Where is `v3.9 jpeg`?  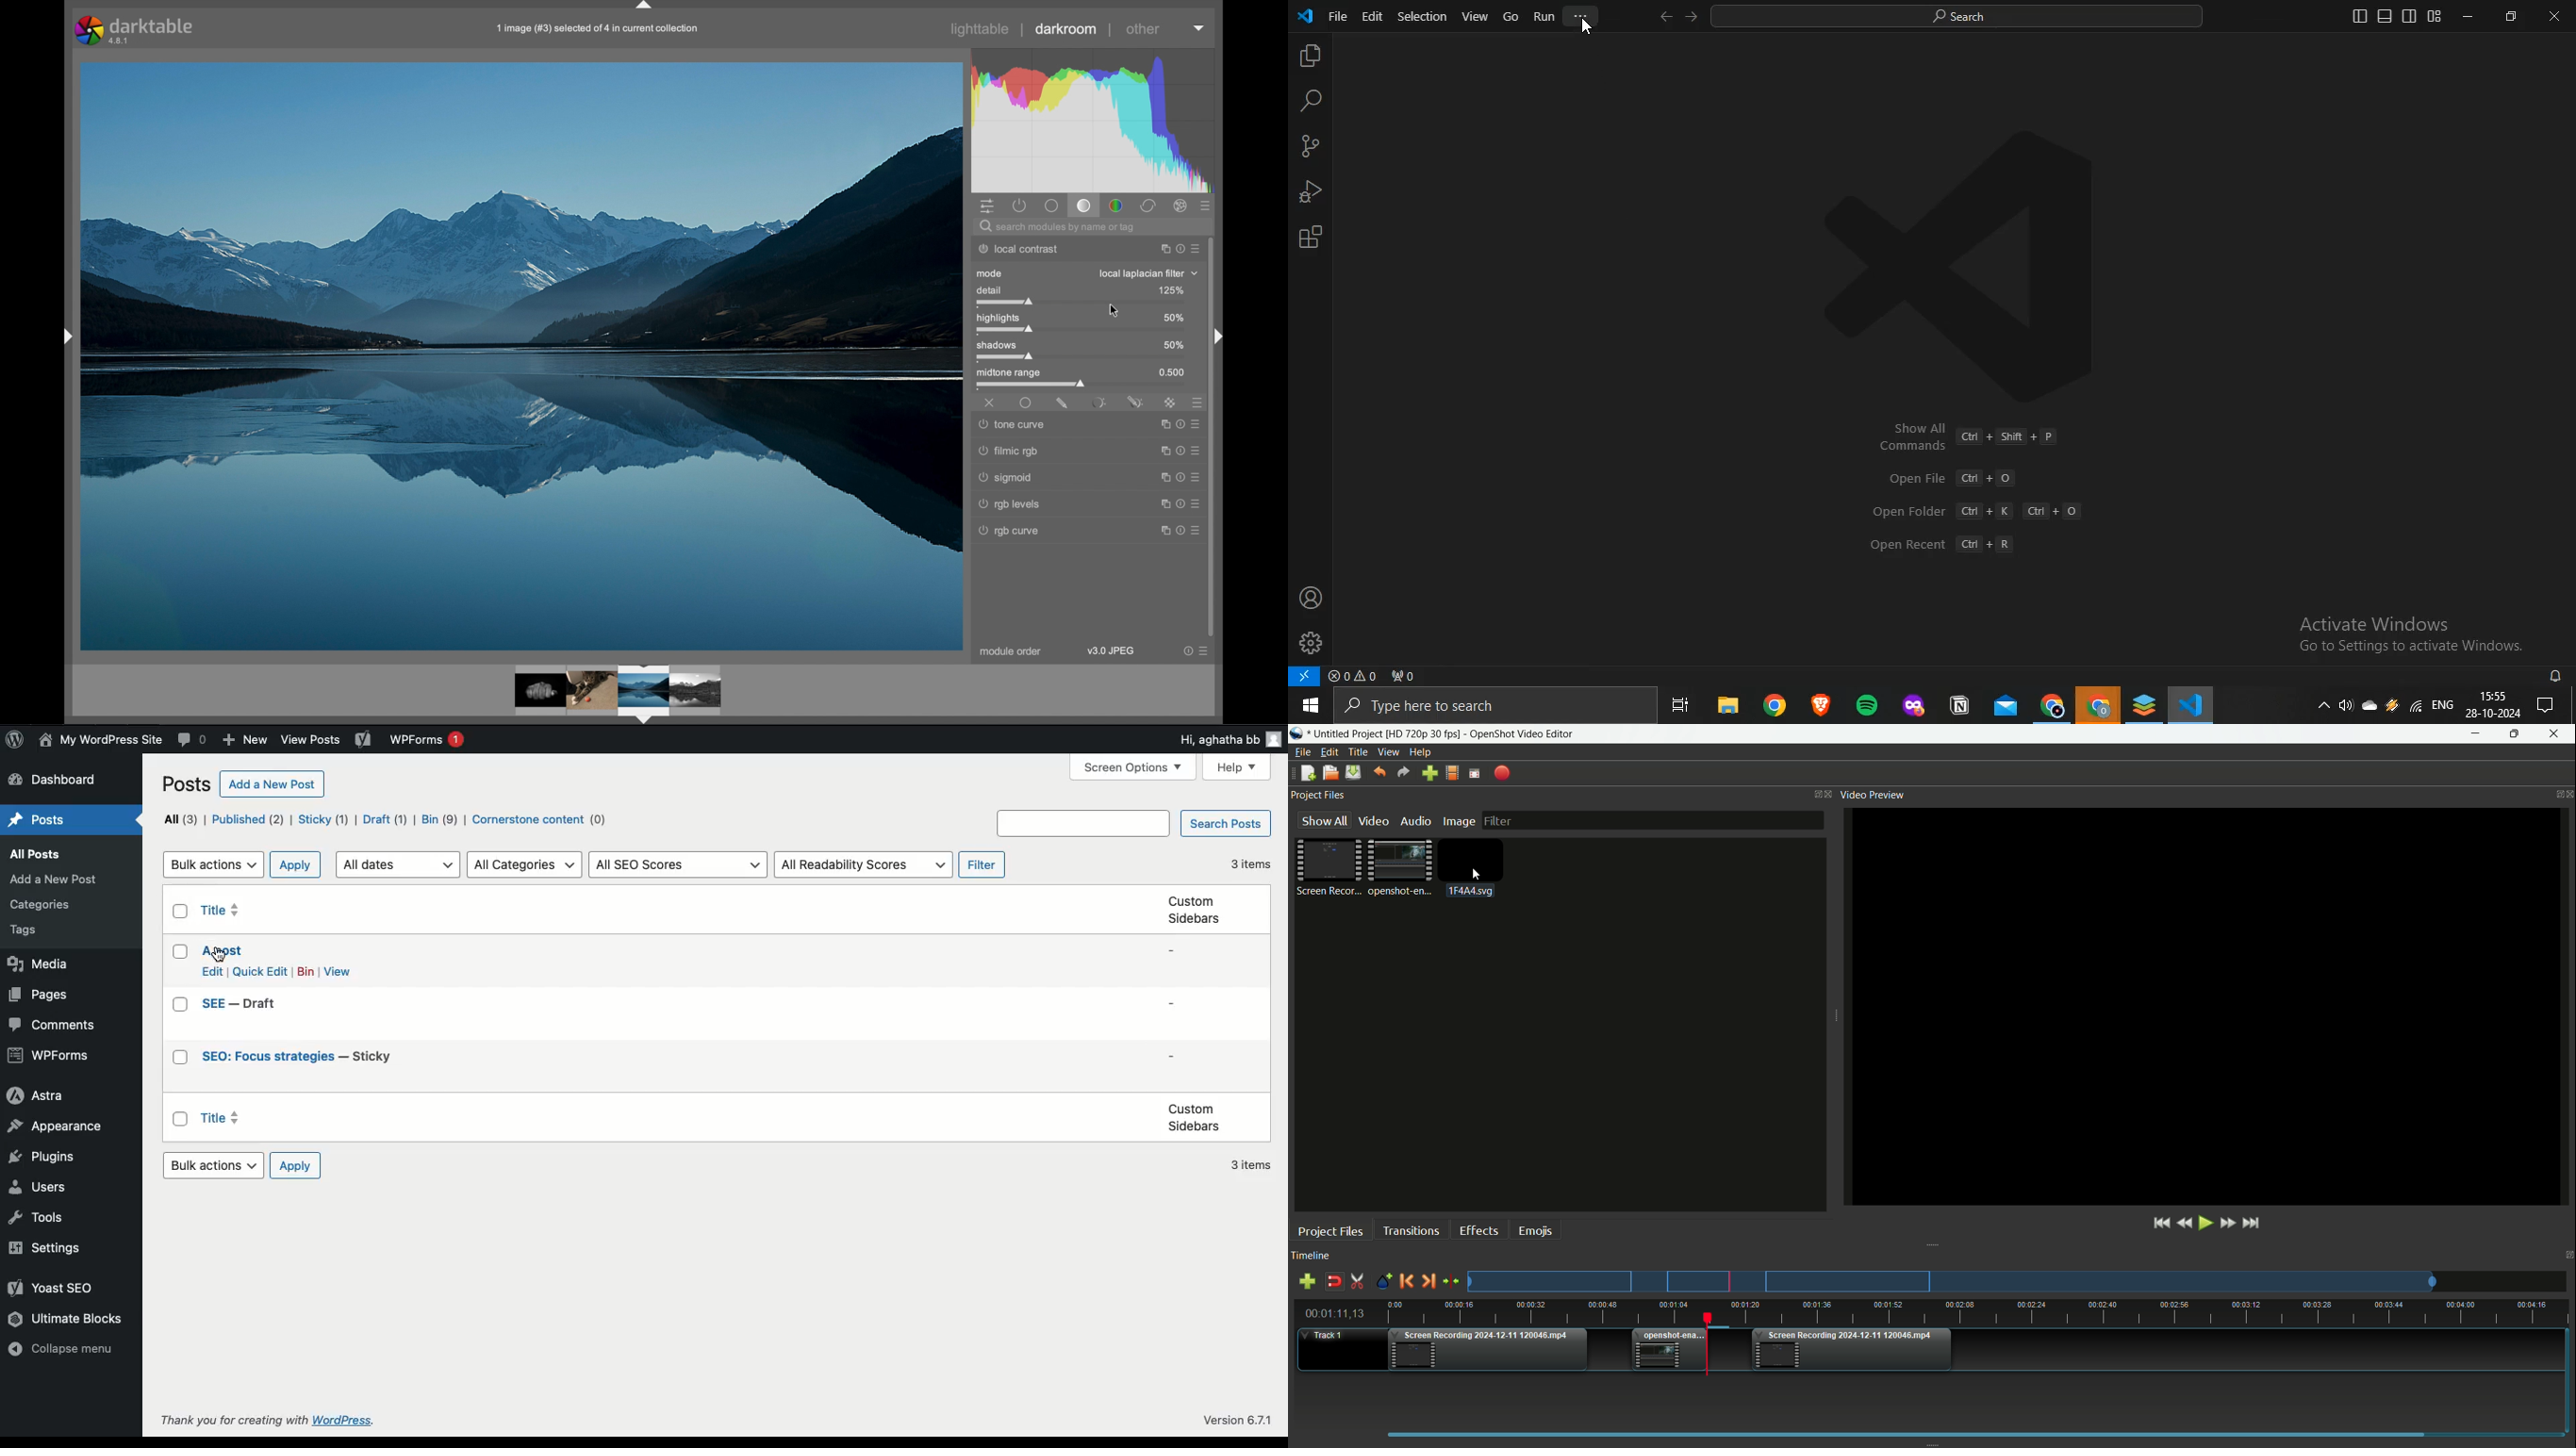
v3.9 jpeg is located at coordinates (1112, 651).